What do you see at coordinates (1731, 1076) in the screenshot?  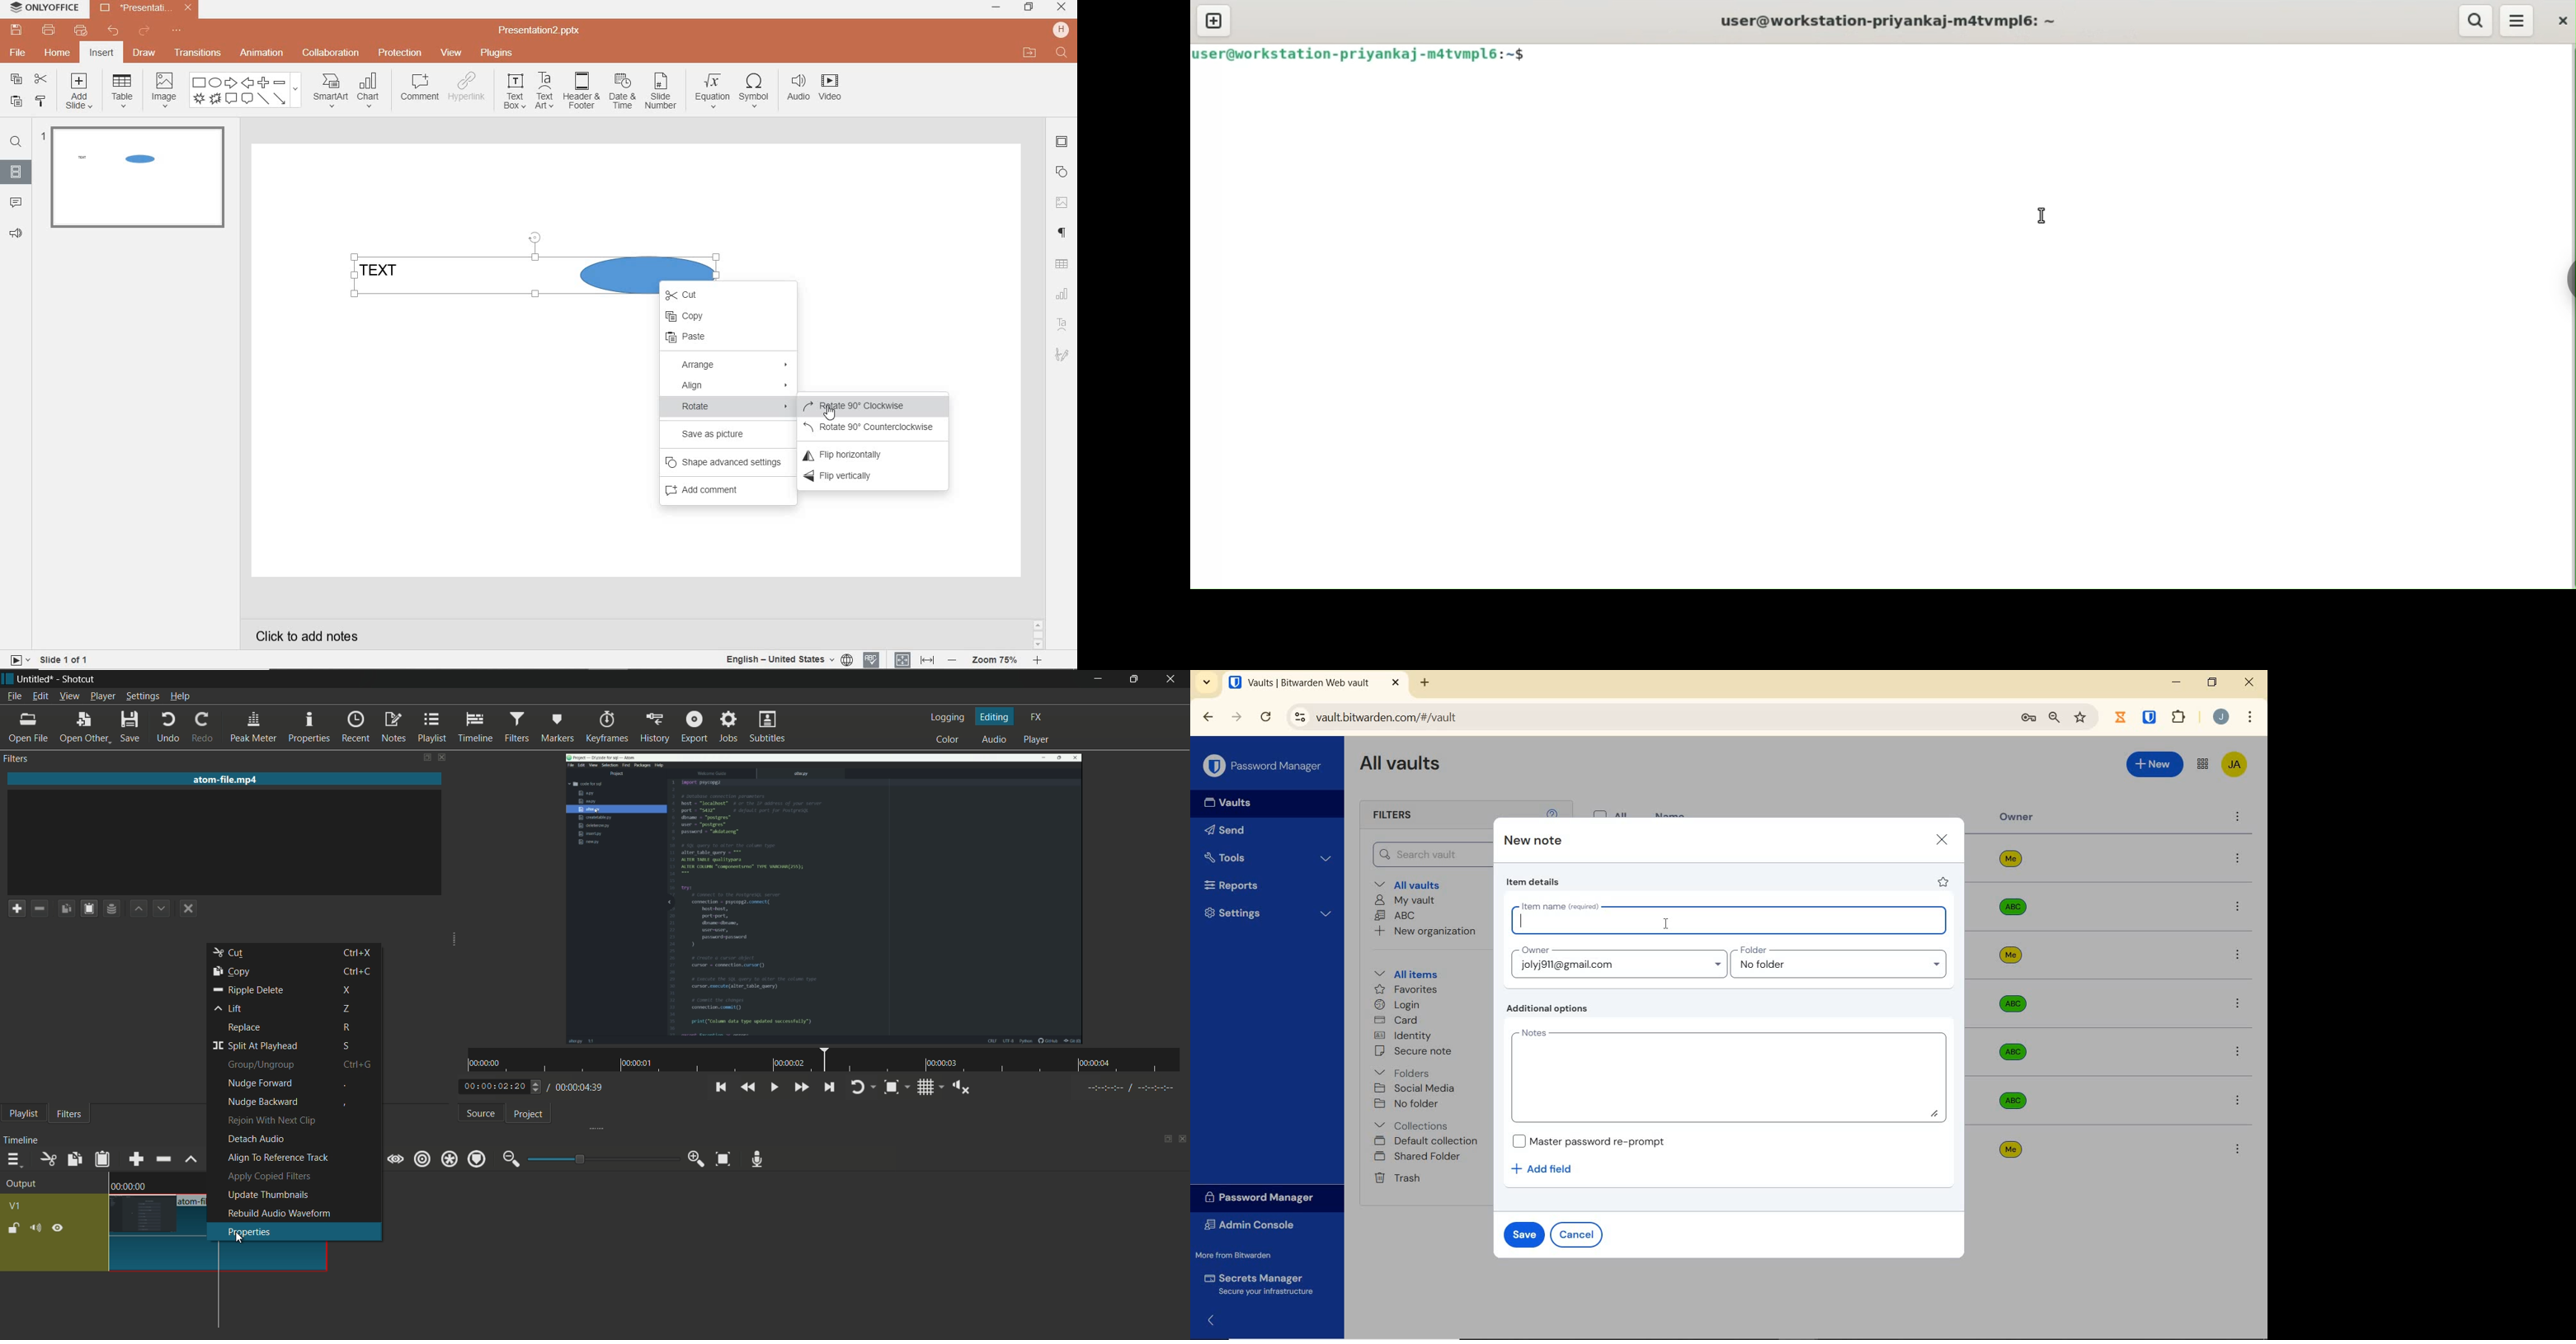 I see `Add Notes` at bounding box center [1731, 1076].